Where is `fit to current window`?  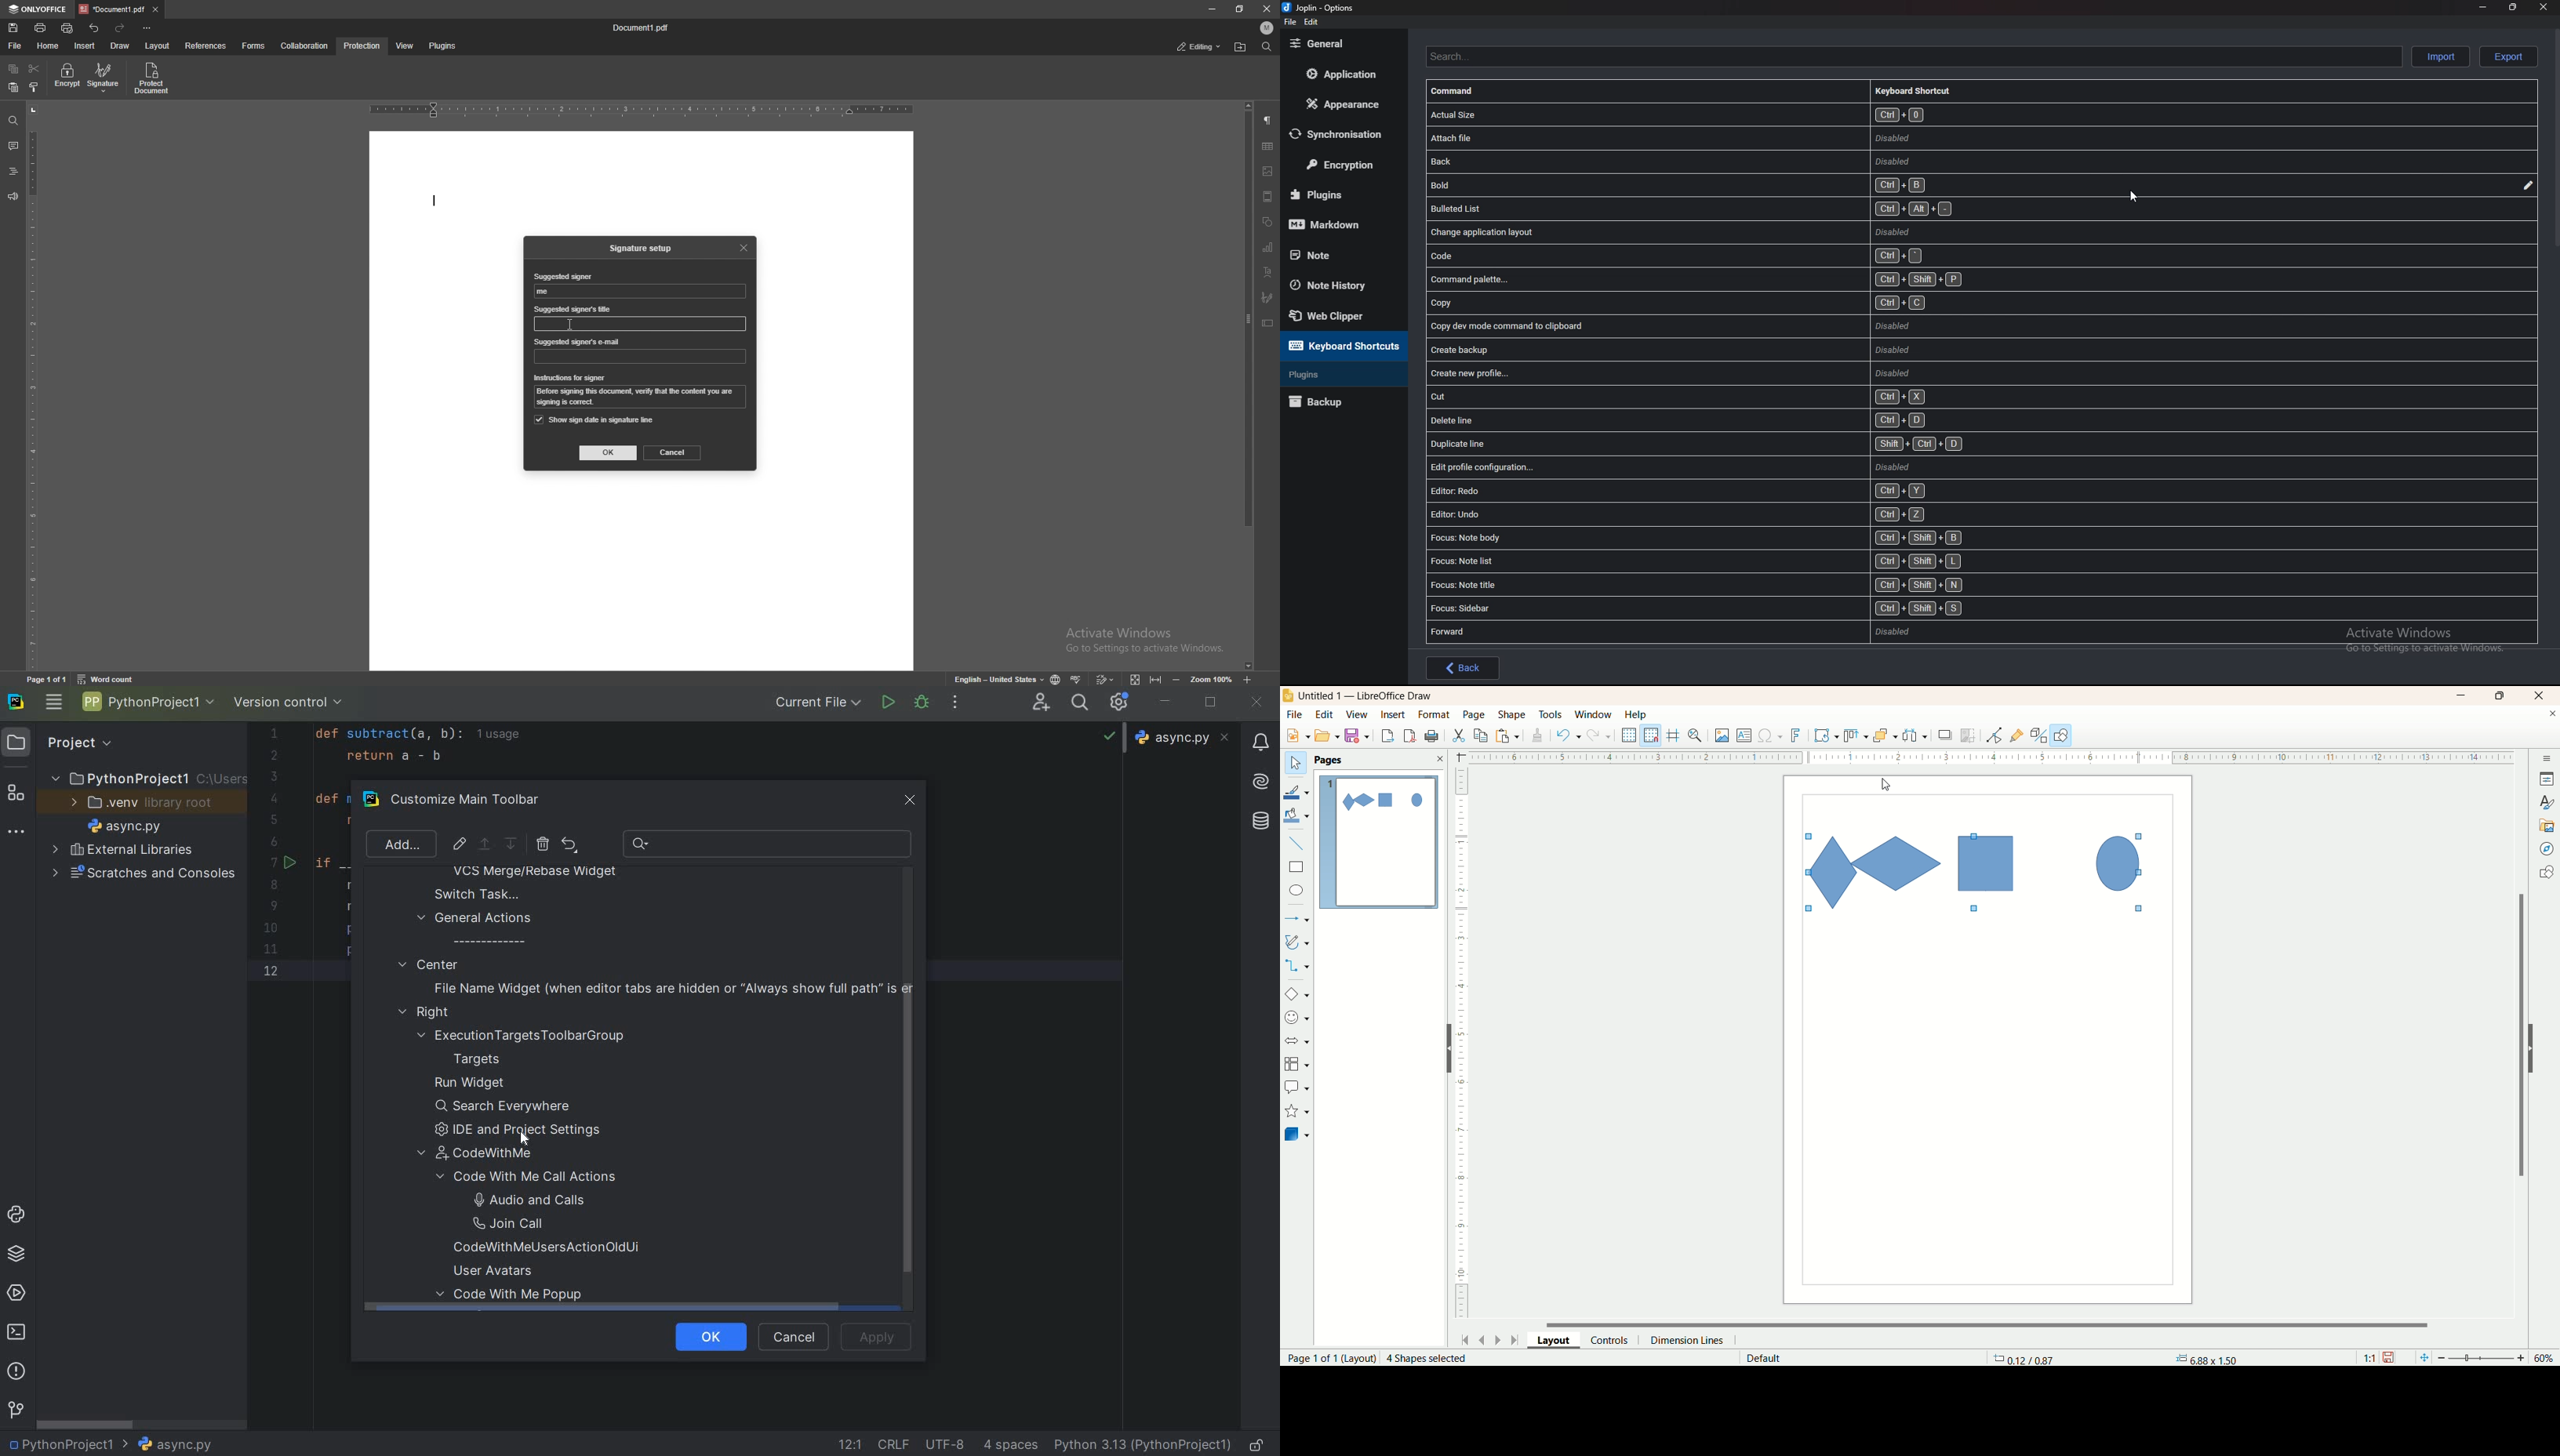
fit to current window is located at coordinates (2423, 1358).